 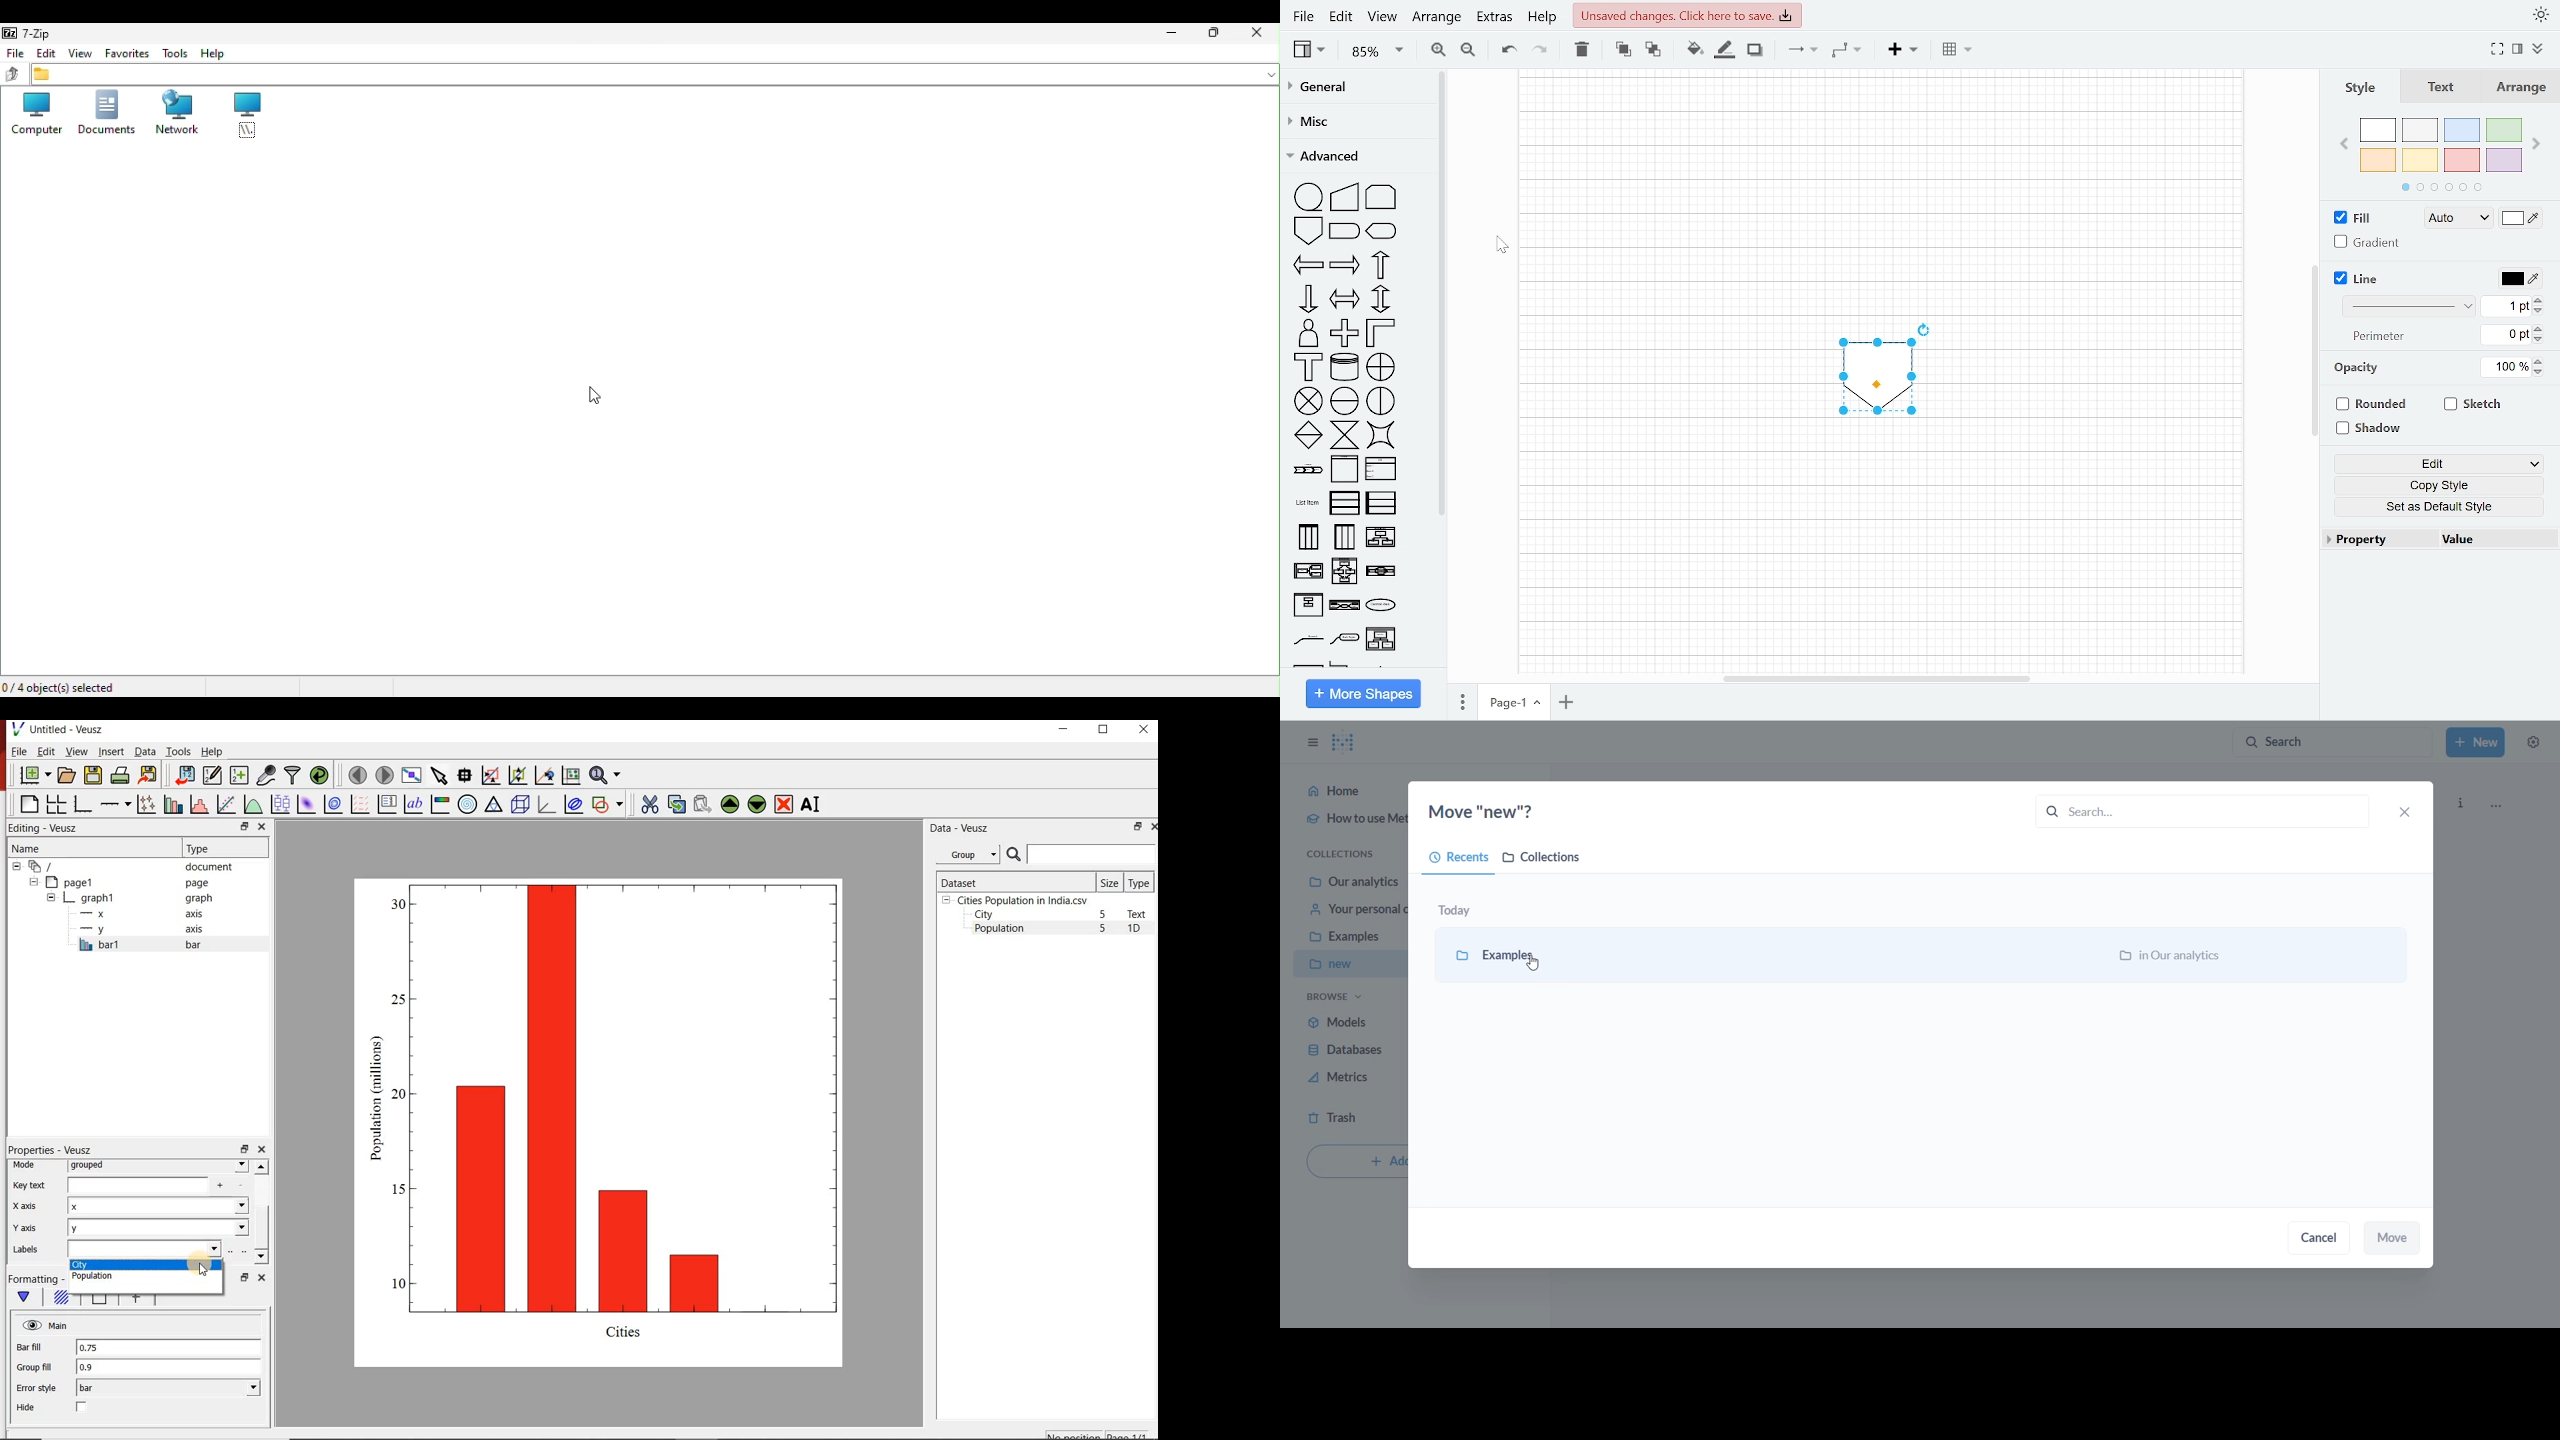 I want to click on View, so click(x=1382, y=16).